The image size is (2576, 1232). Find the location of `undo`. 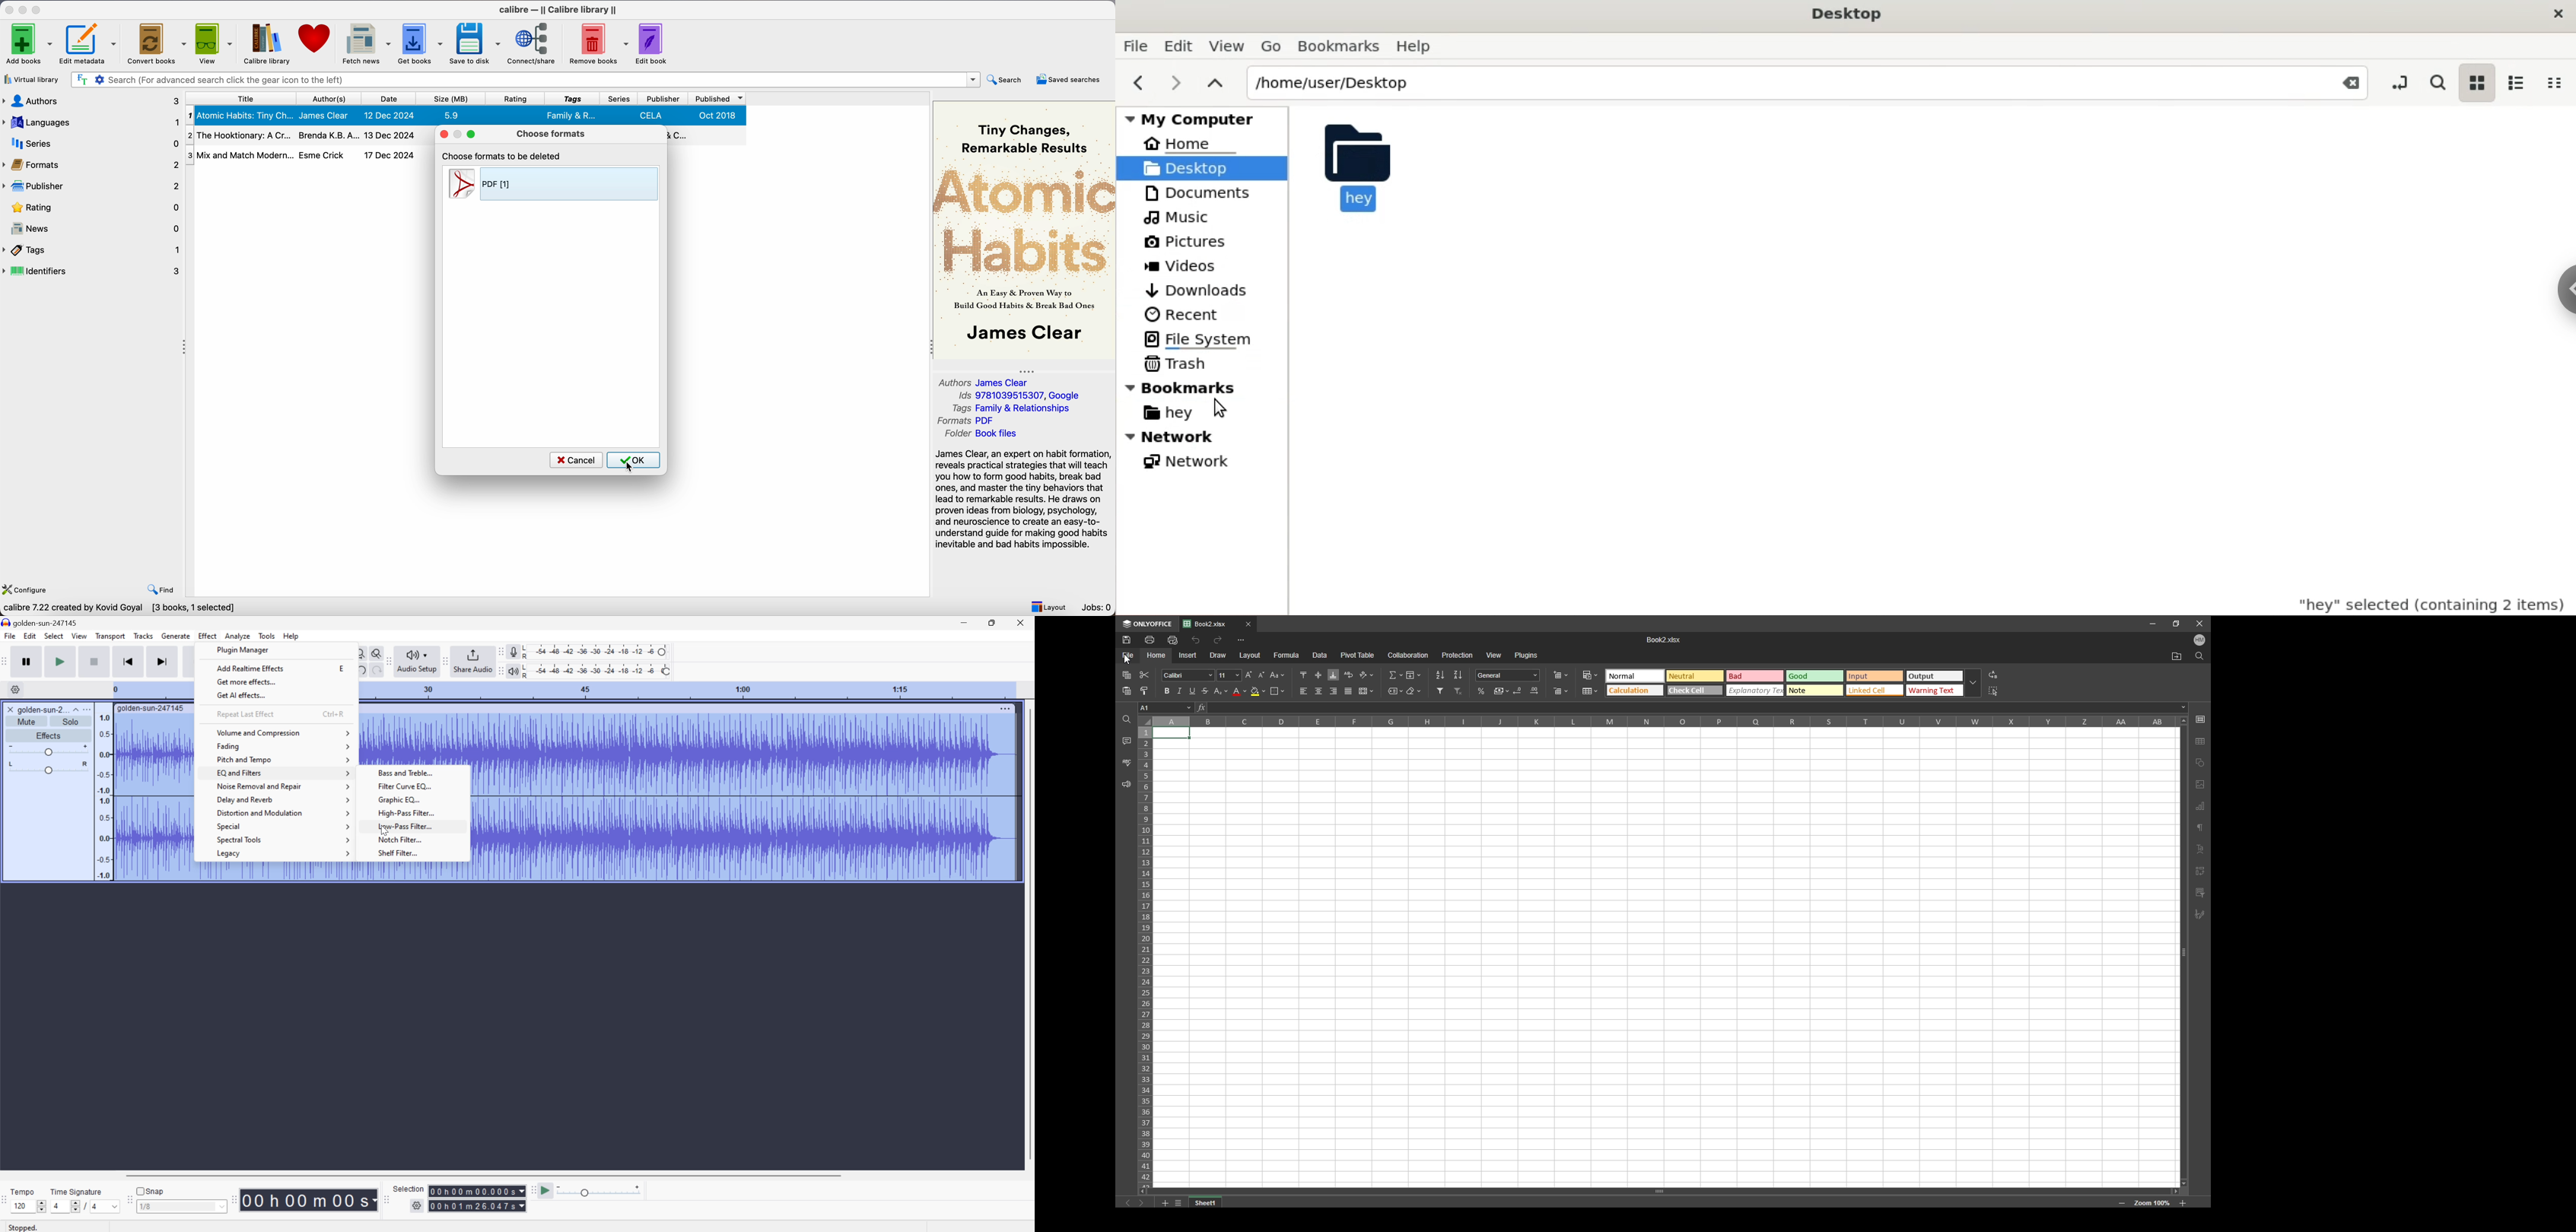

undo is located at coordinates (1195, 640).